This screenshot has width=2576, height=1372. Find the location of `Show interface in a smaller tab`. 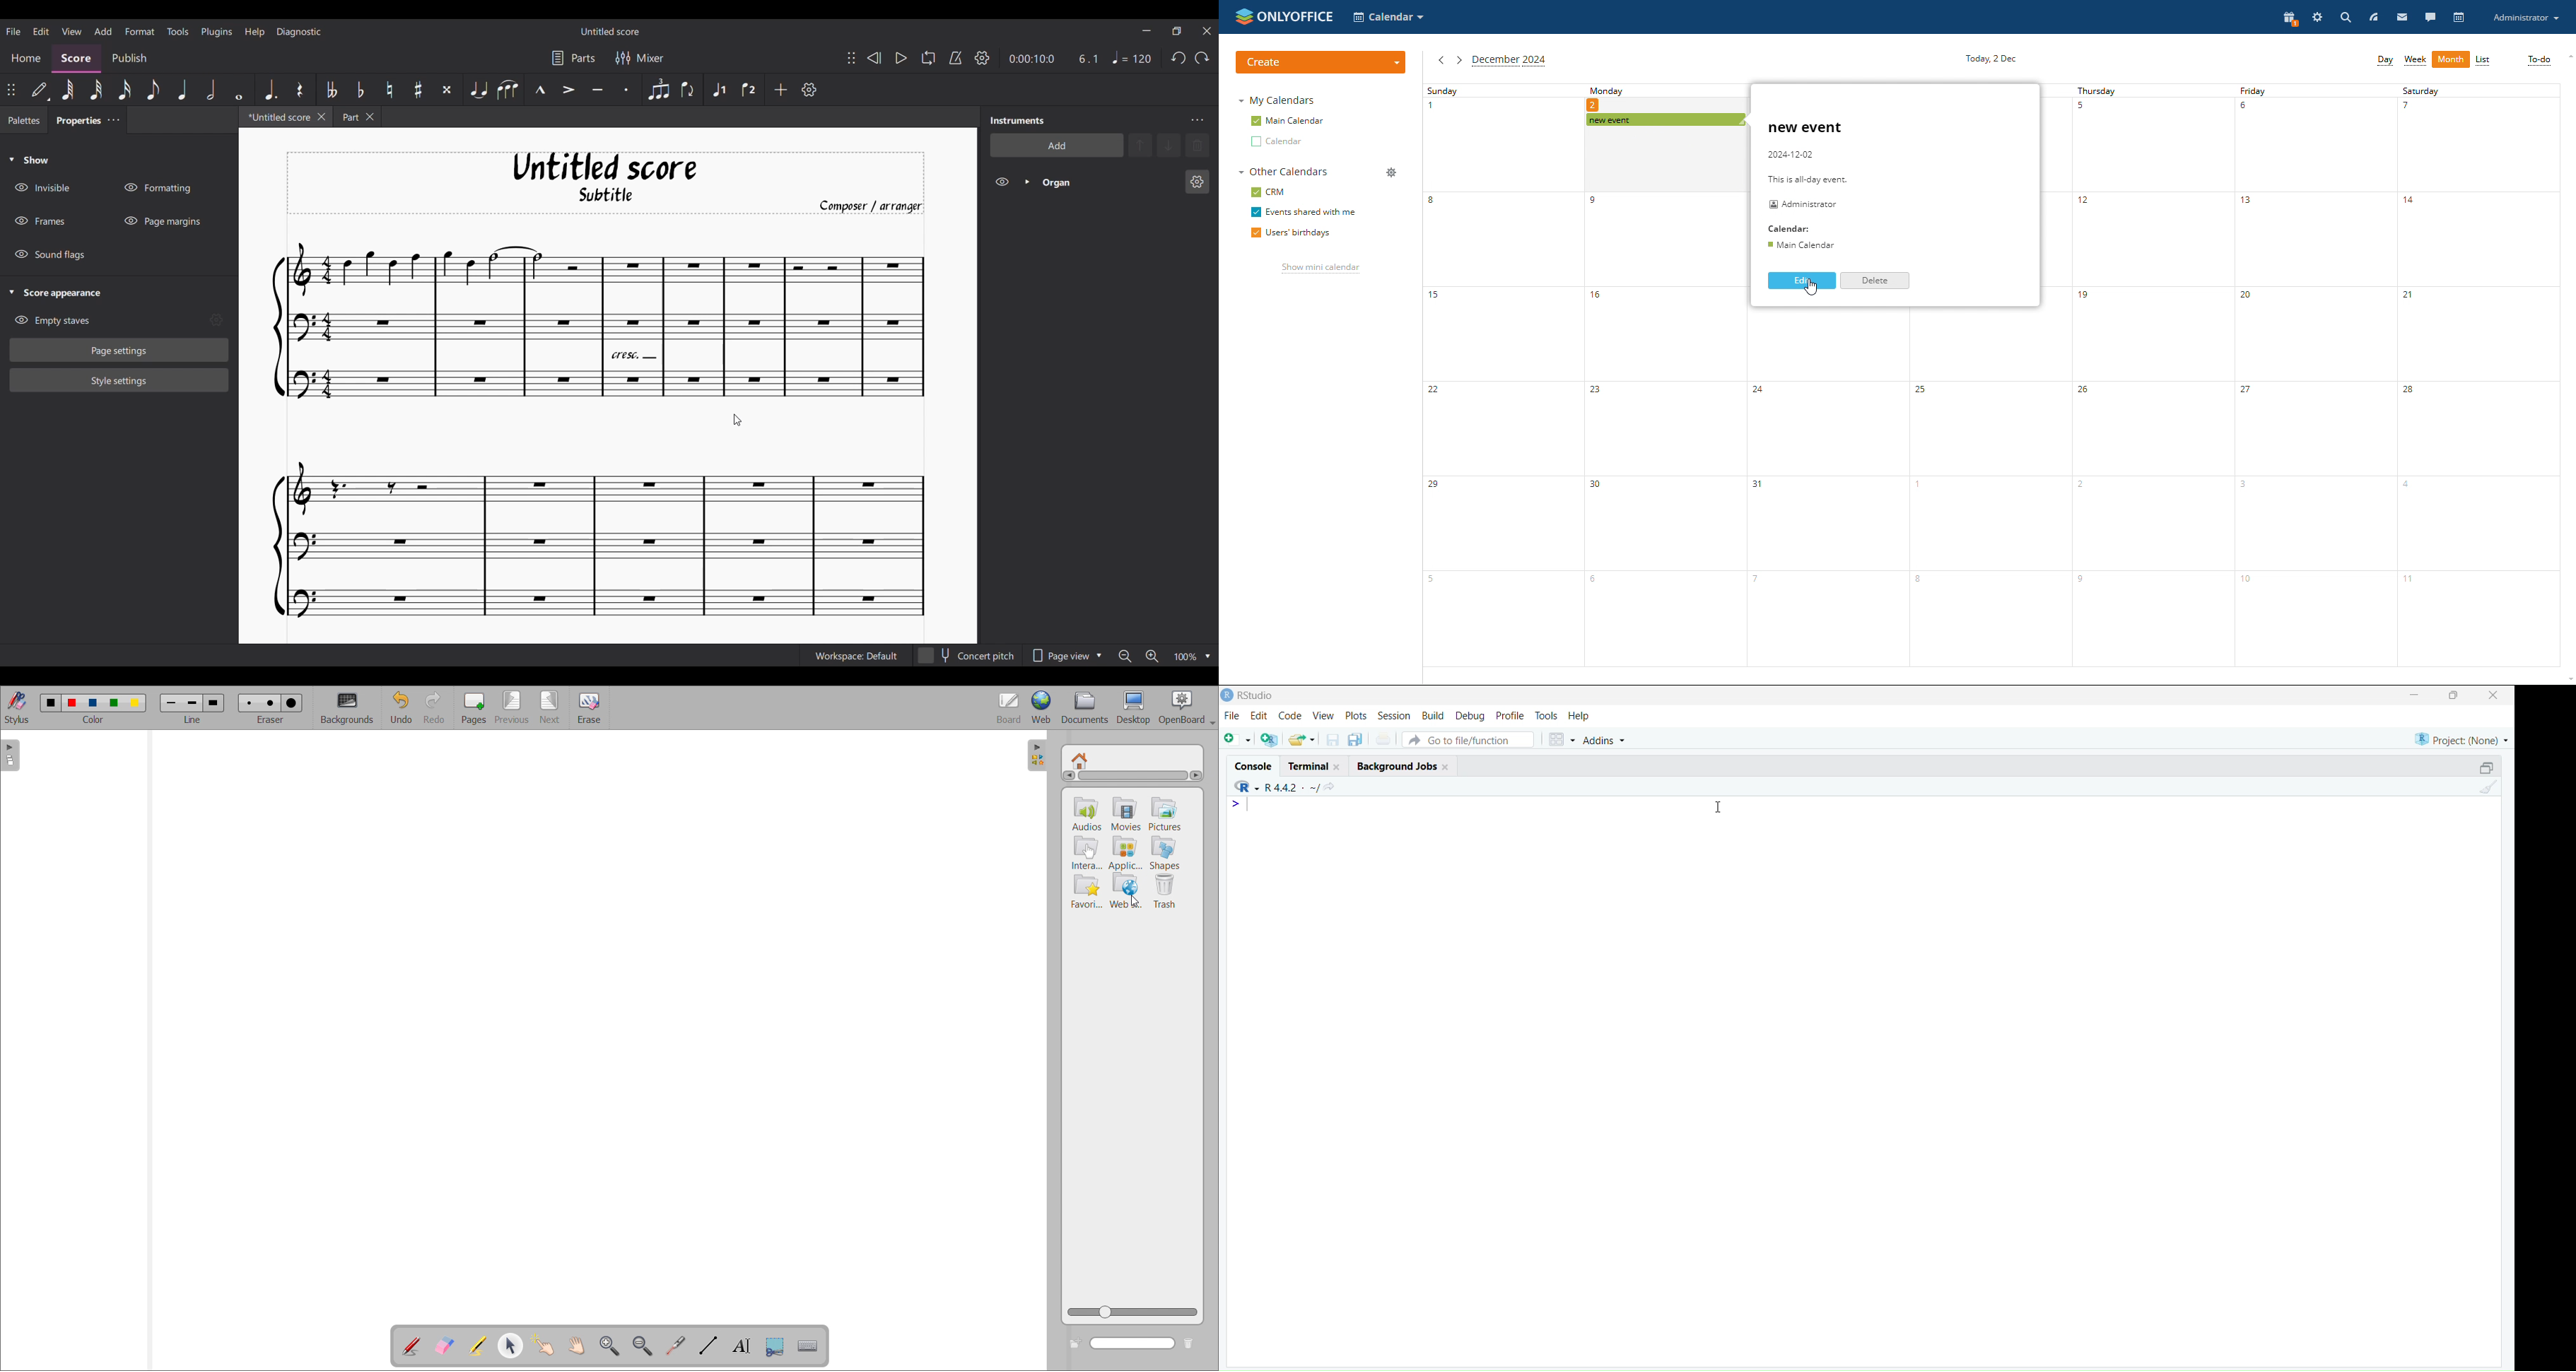

Show interface in a smaller tab is located at coordinates (1177, 31).